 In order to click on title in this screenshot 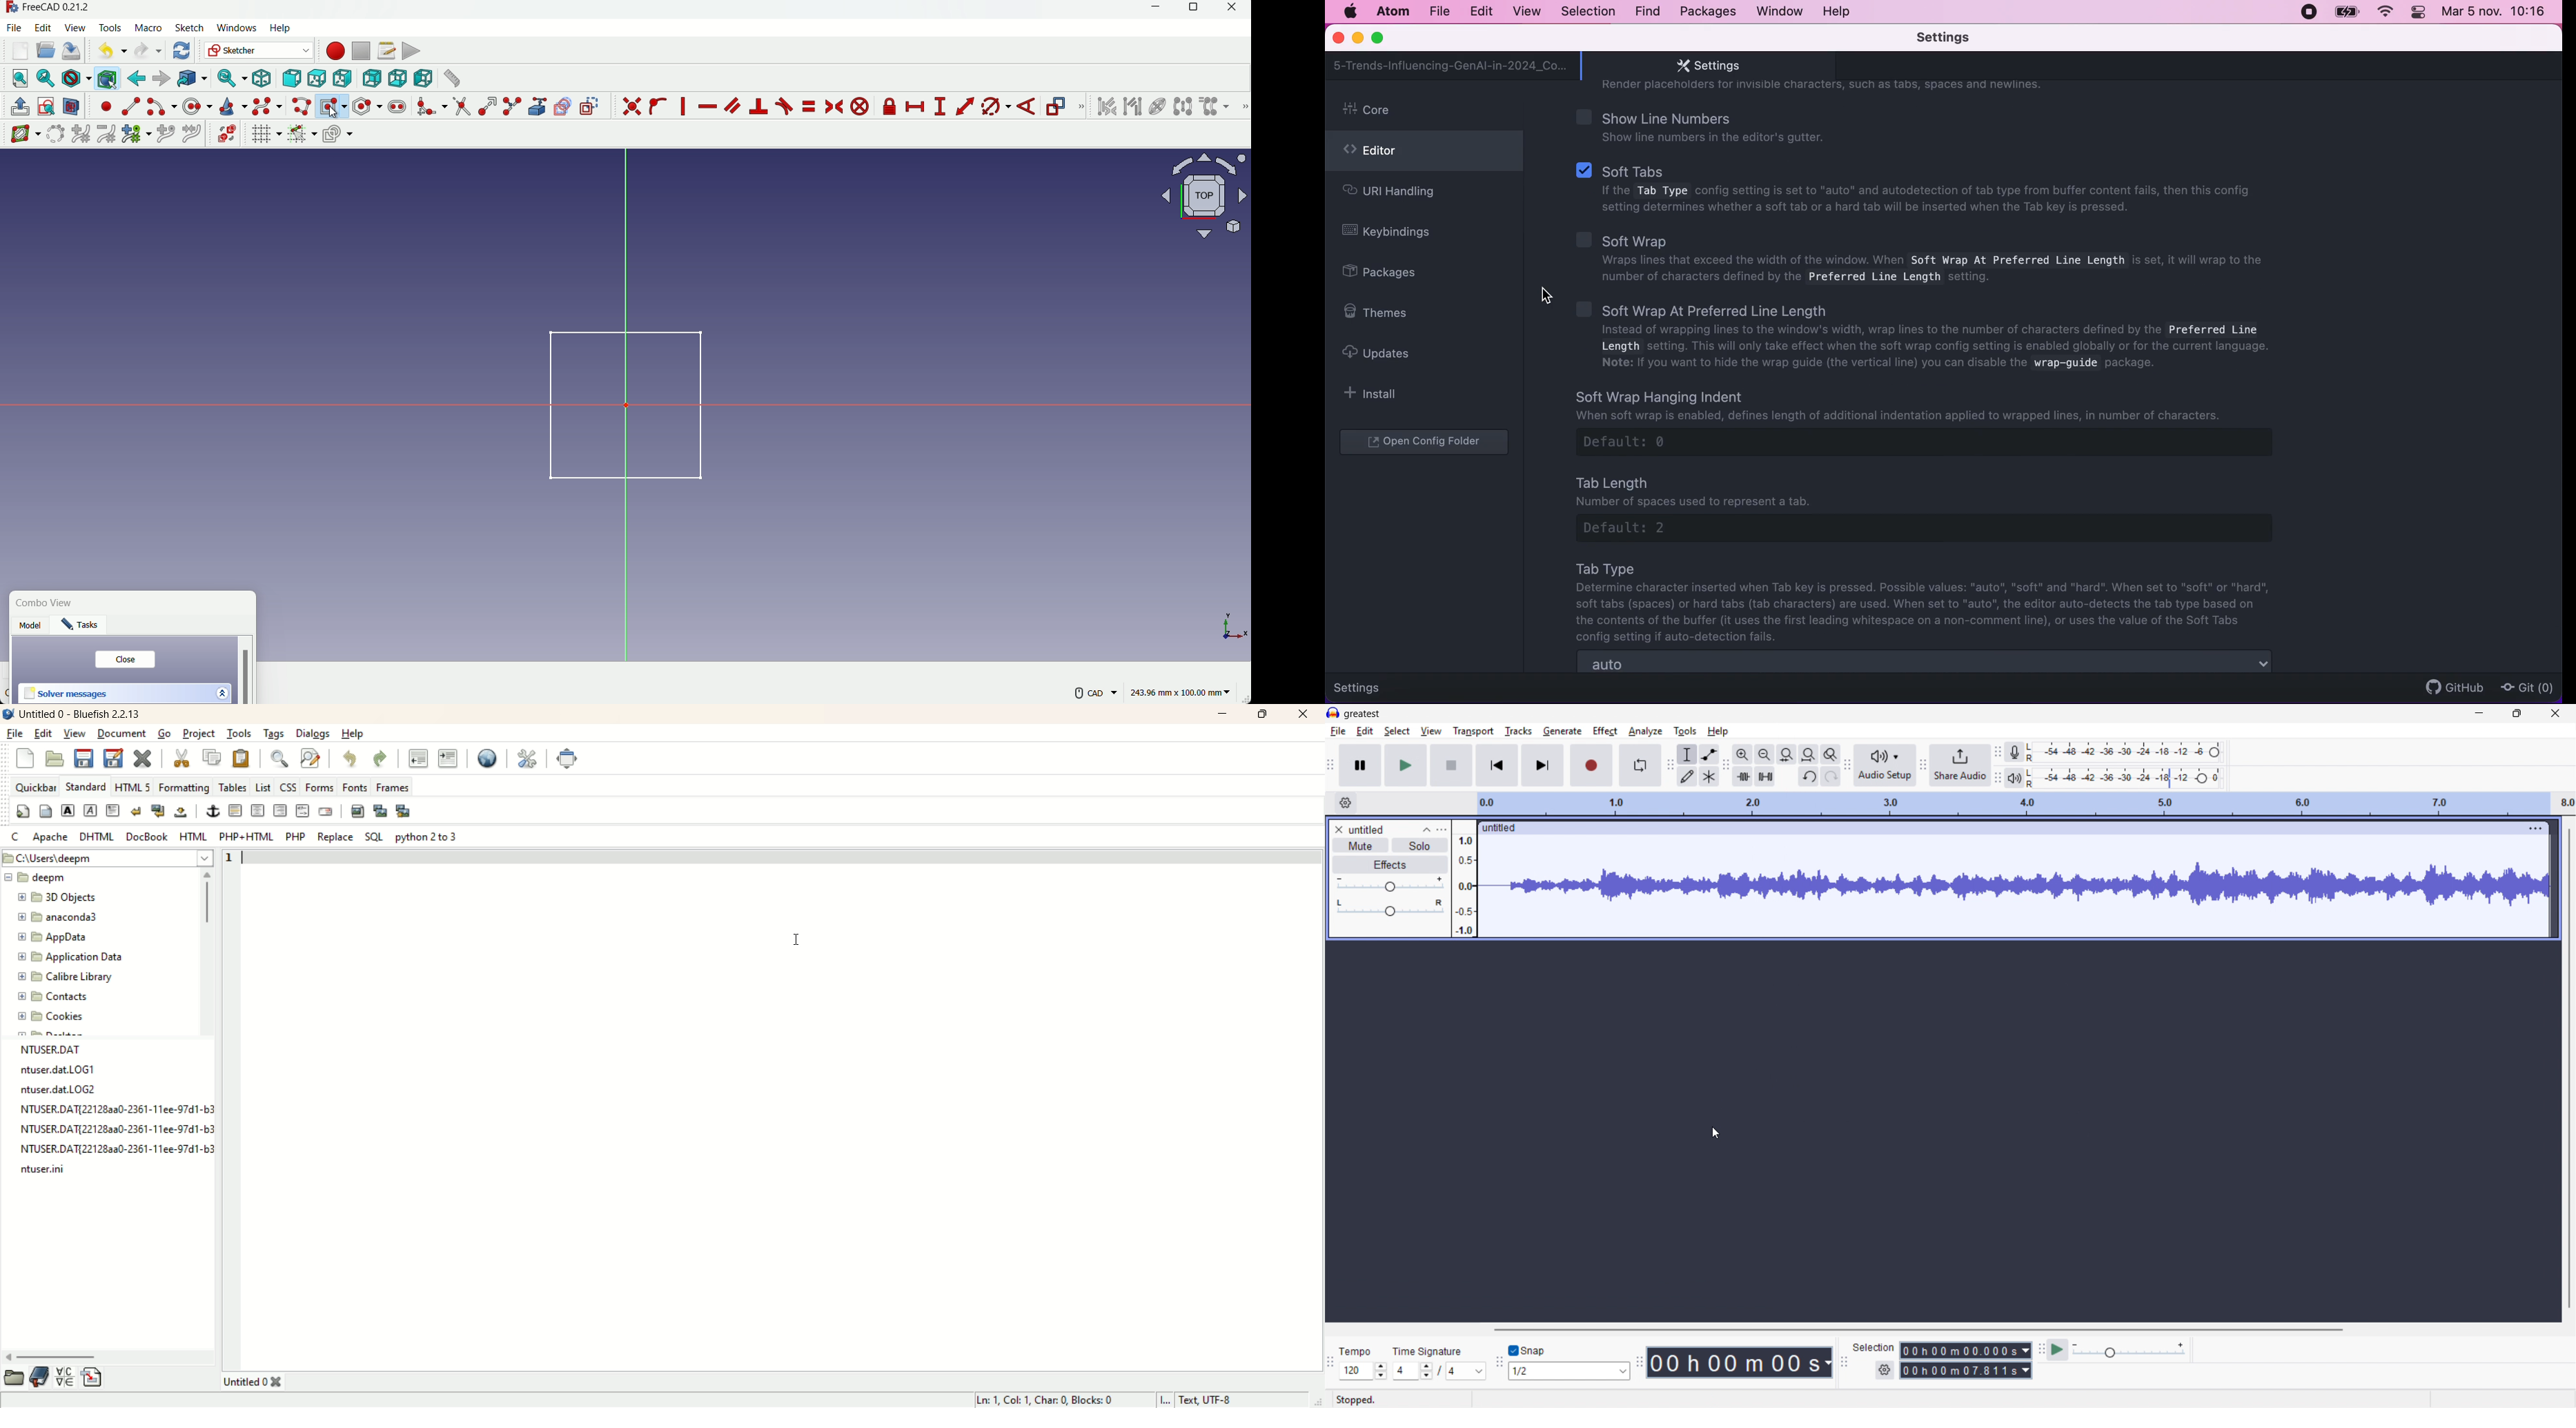, I will do `click(258, 1380)`.